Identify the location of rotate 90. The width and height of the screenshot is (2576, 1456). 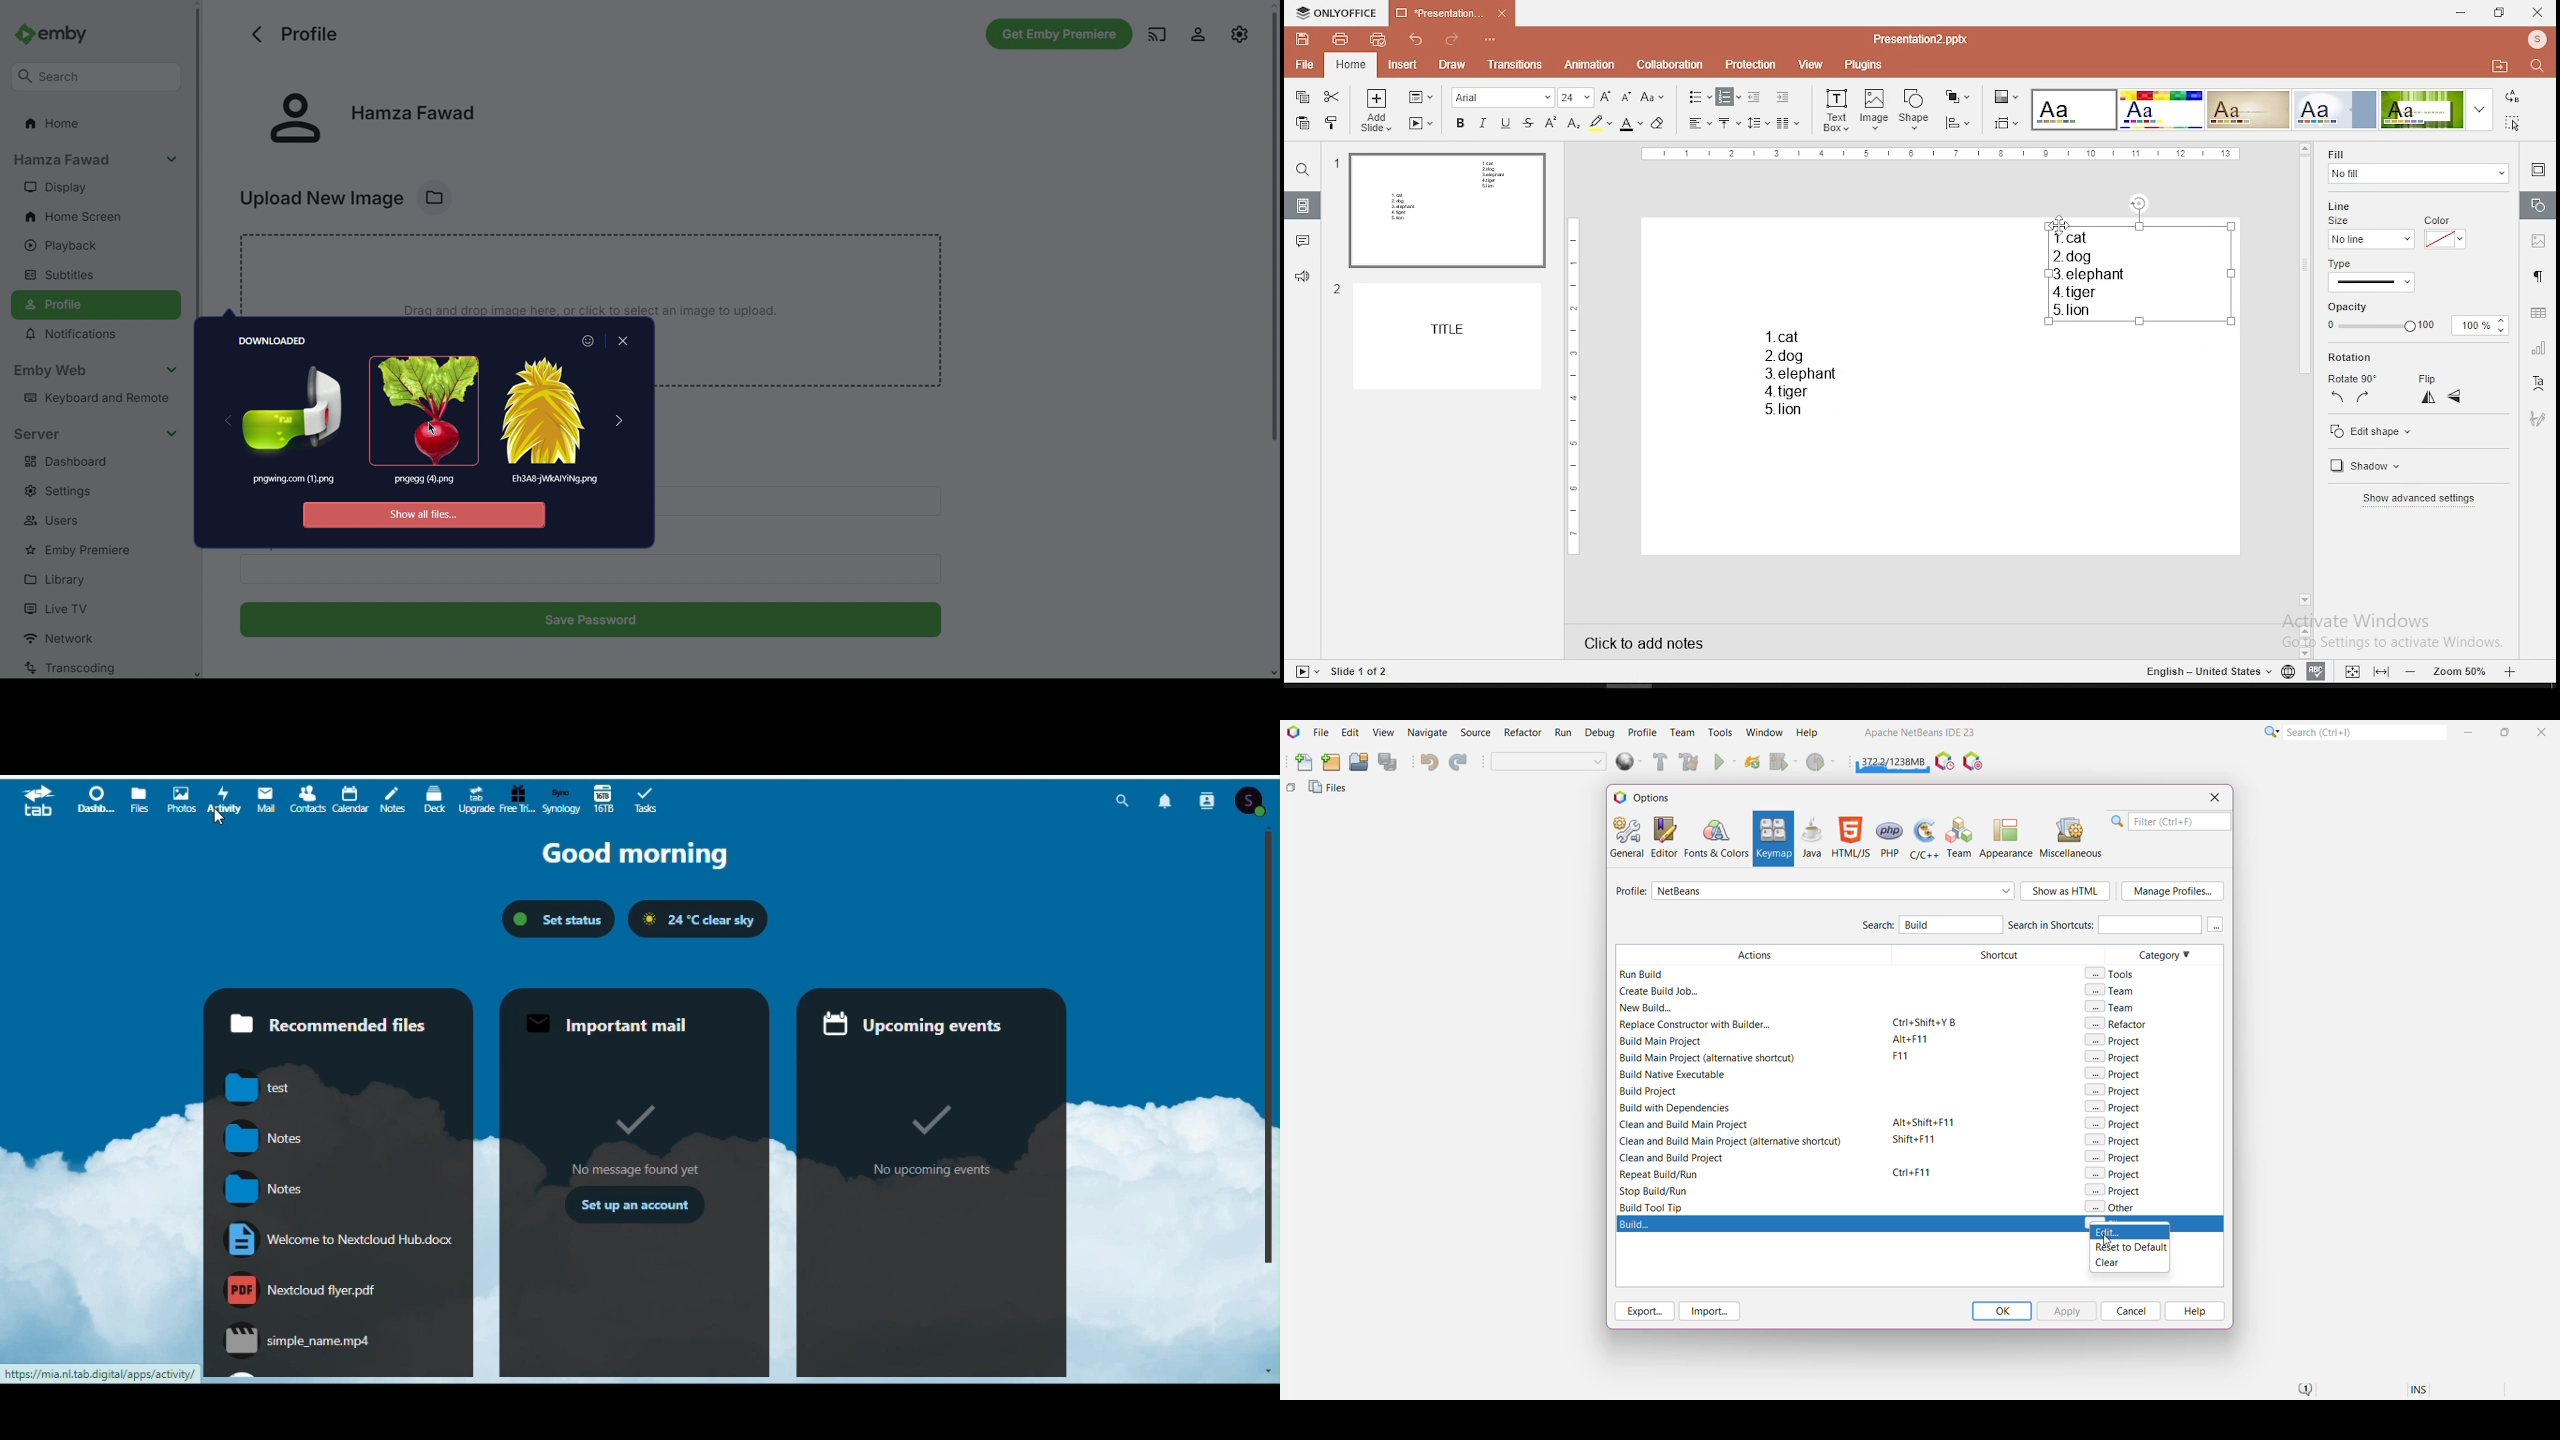
(2354, 375).